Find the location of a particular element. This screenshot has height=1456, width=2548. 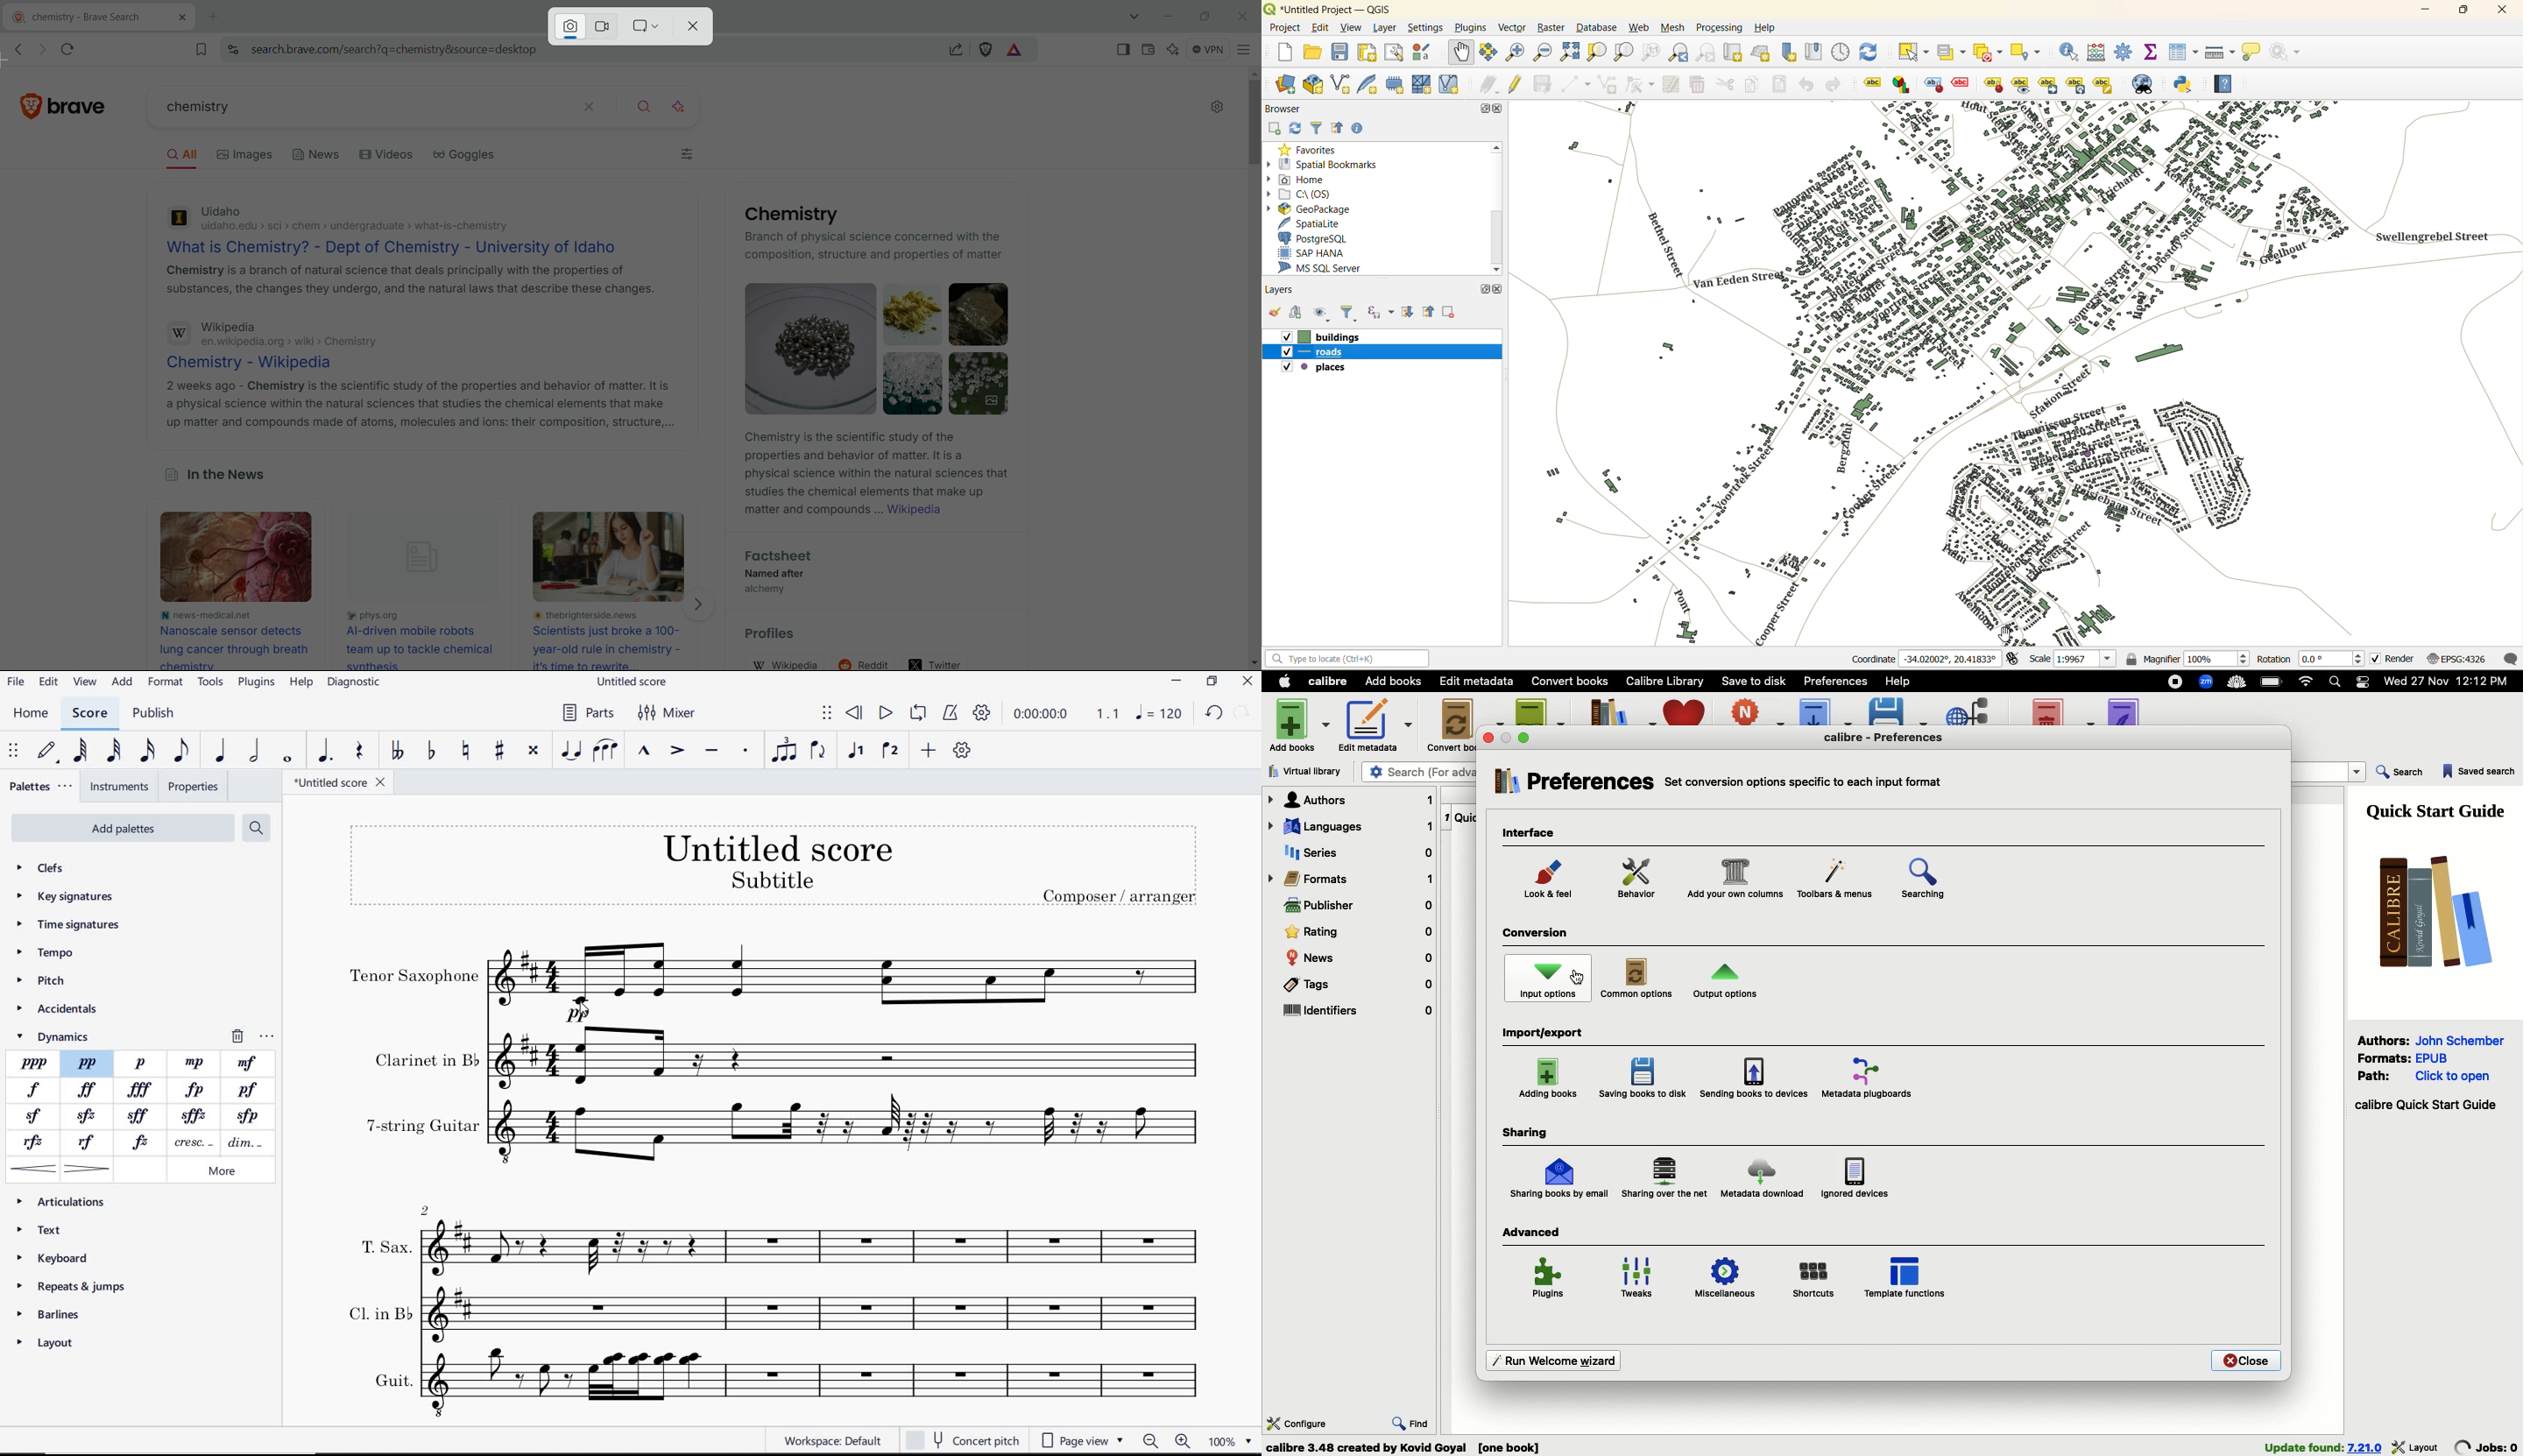

16TH NOTE is located at coordinates (149, 751).